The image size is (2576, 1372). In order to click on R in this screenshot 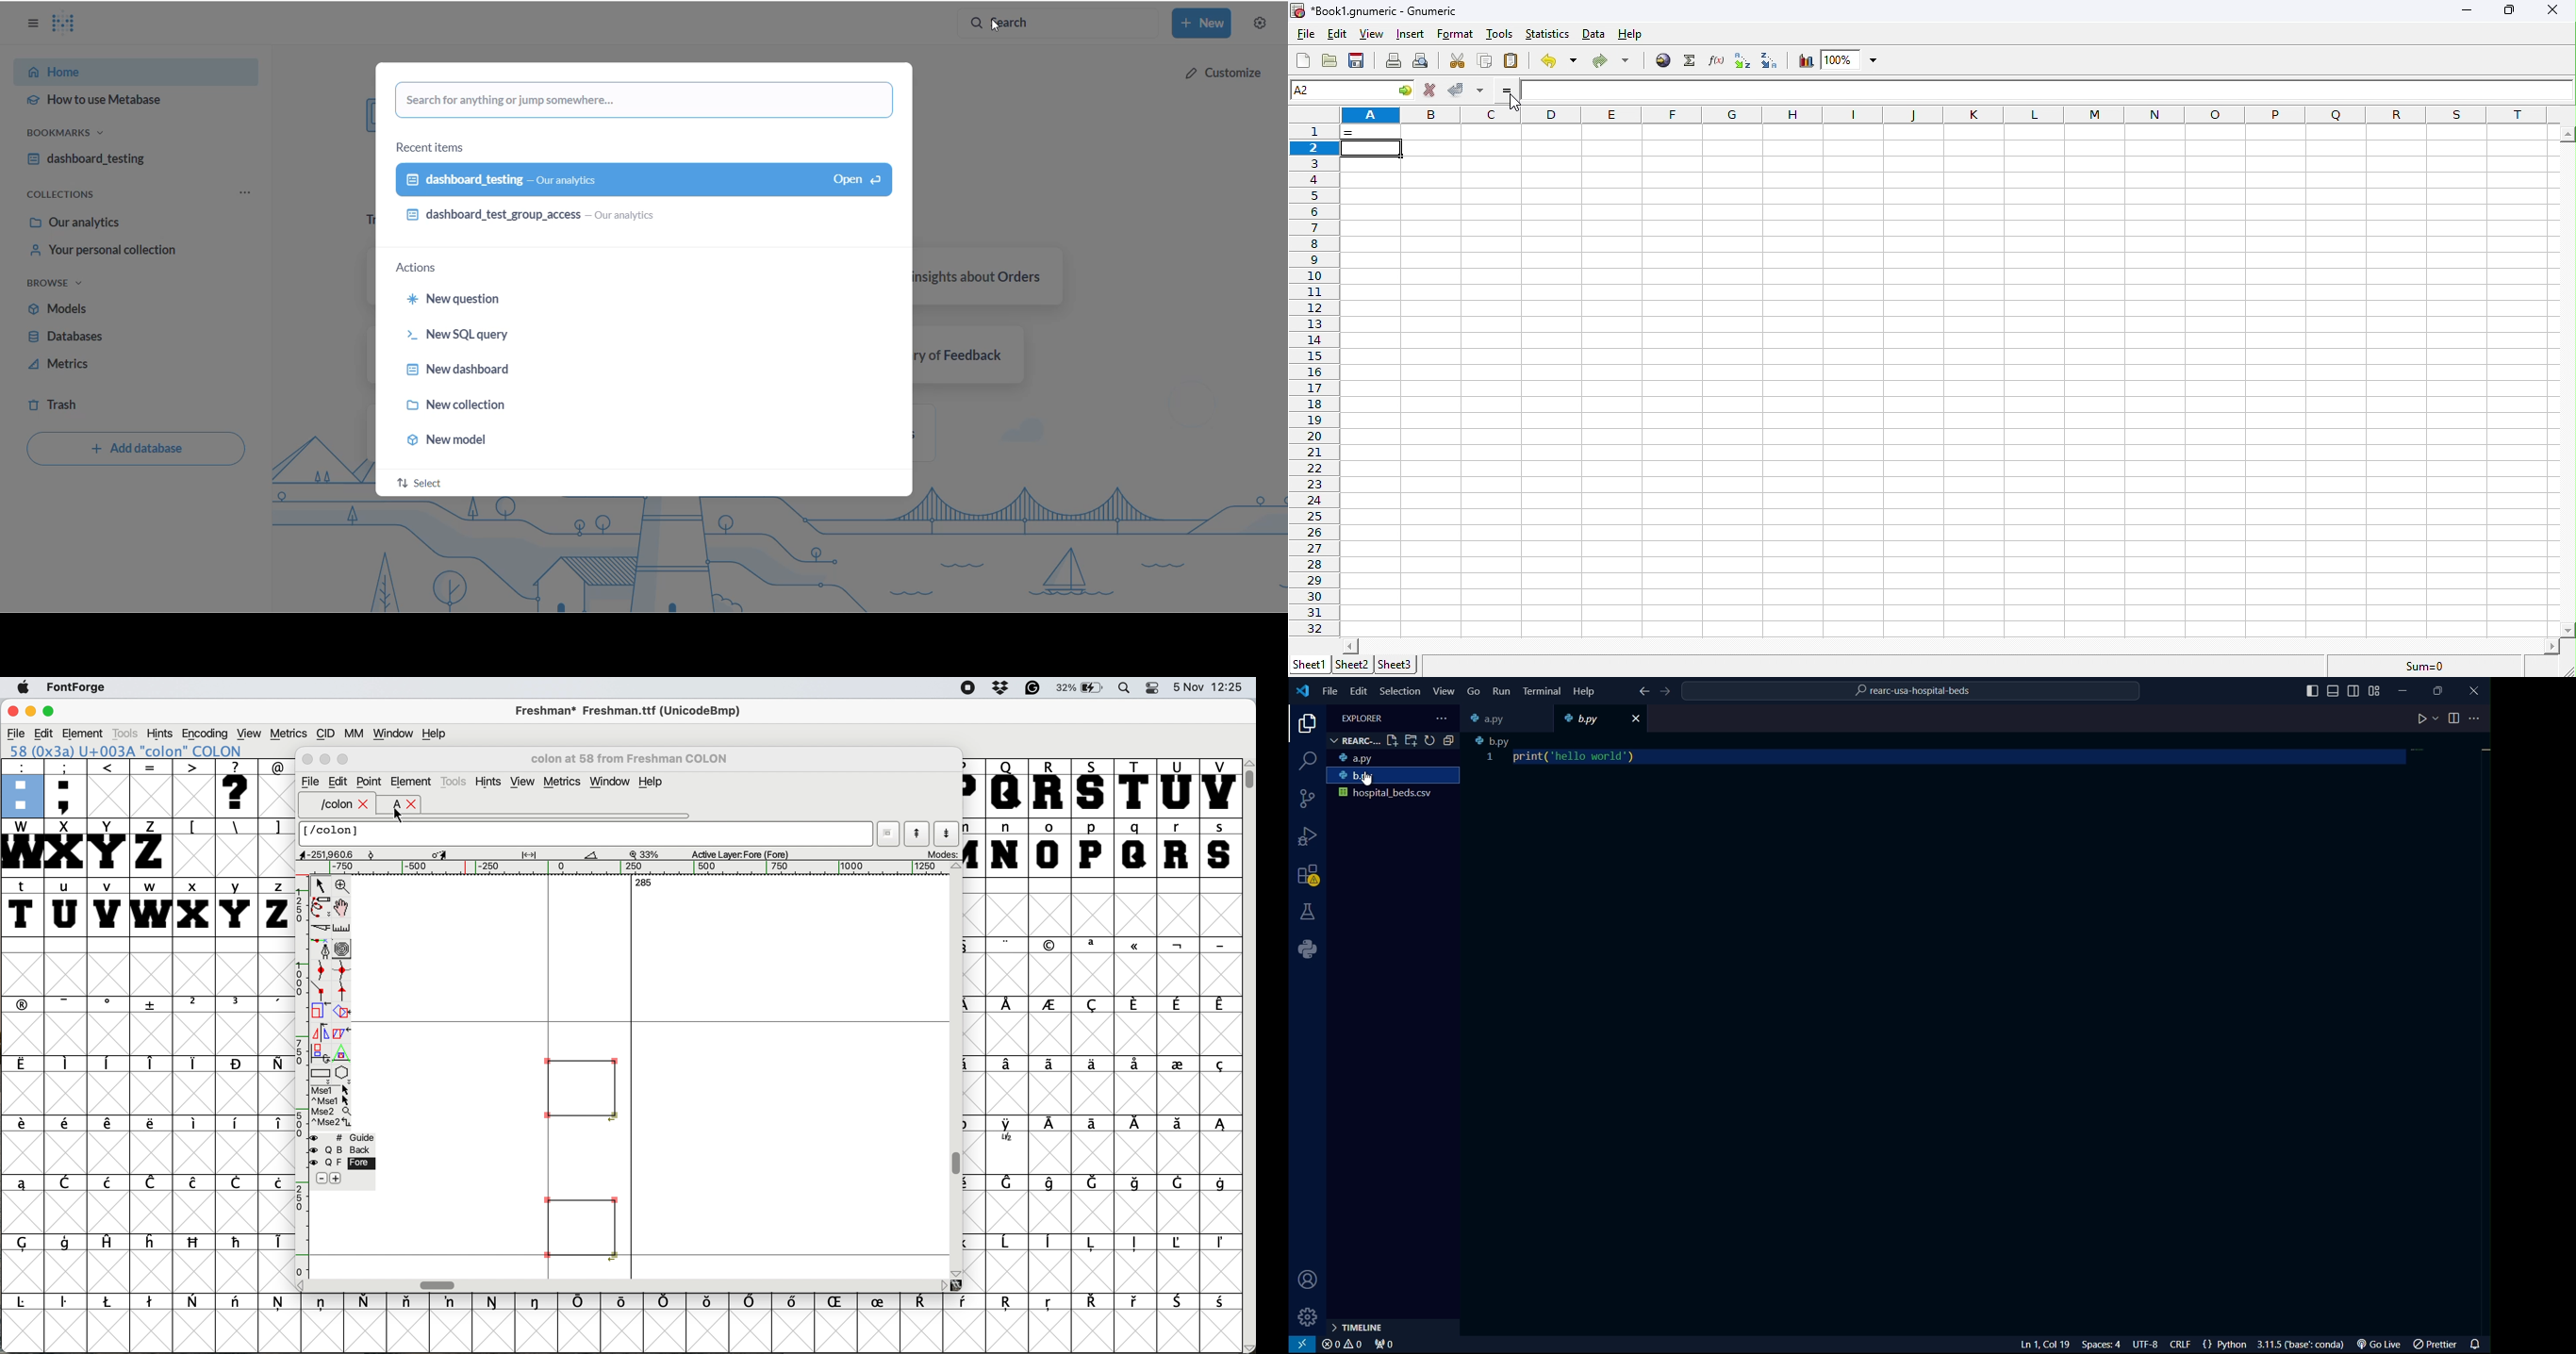, I will do `click(1051, 788)`.